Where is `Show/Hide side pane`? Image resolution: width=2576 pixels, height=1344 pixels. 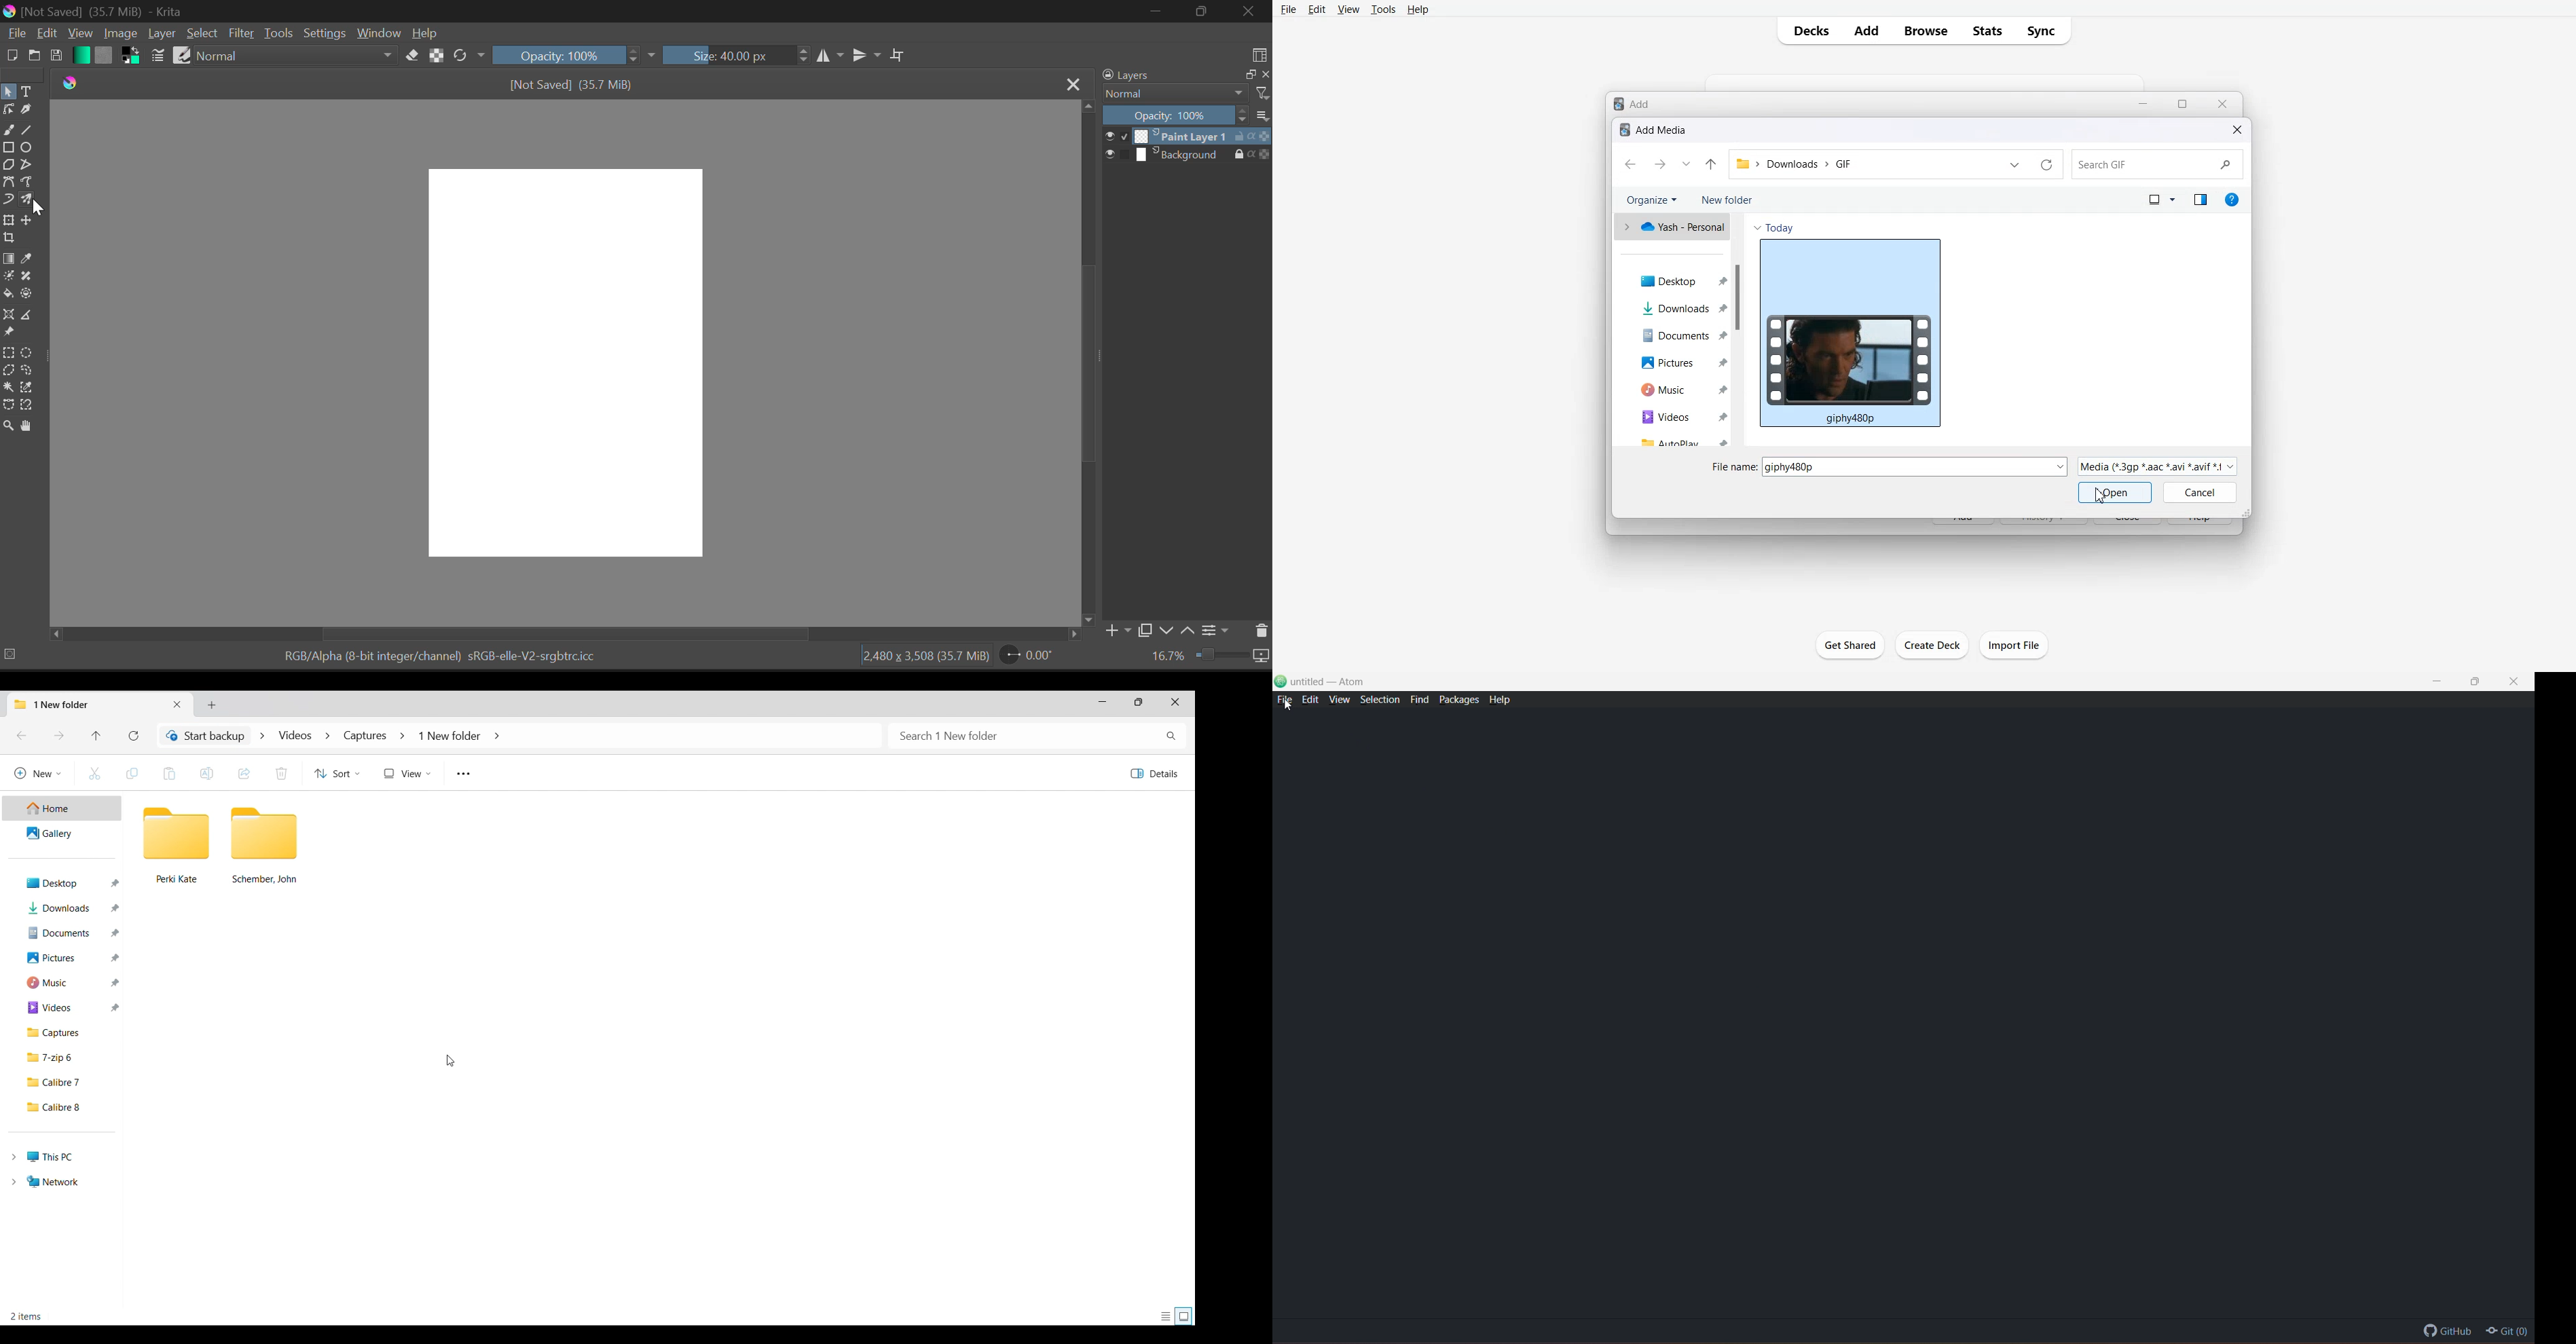
Show/Hide side pane is located at coordinates (1154, 774).